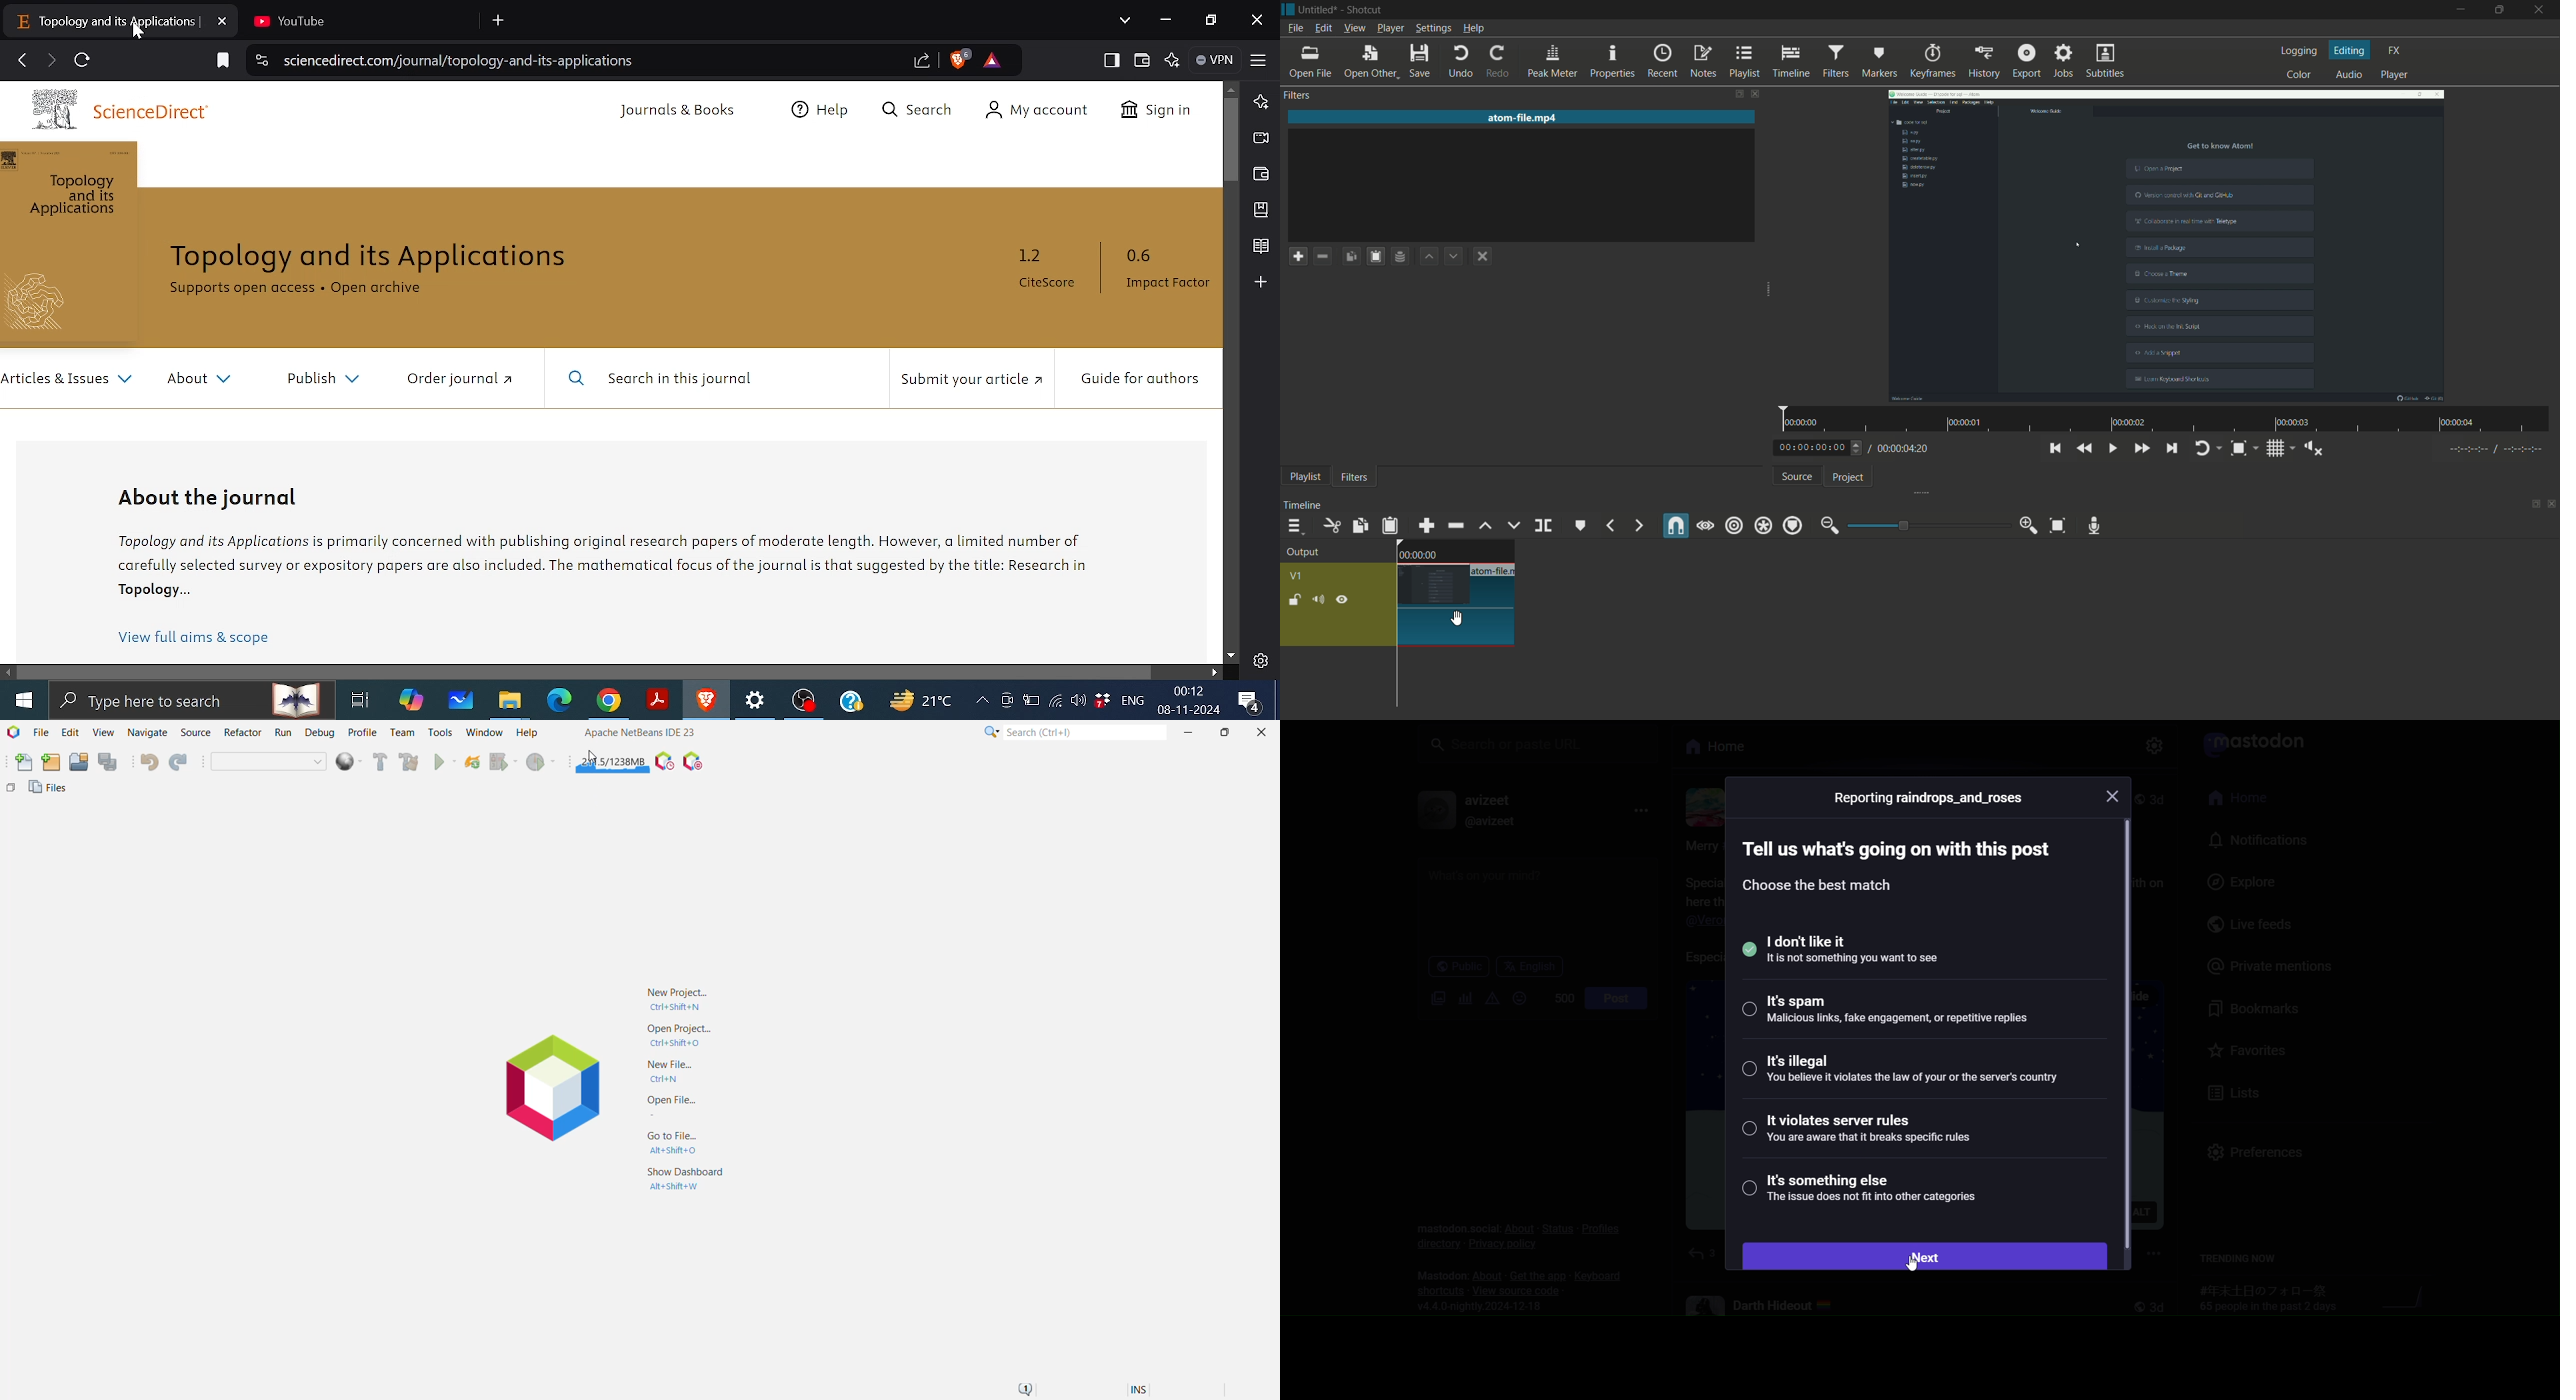 The image size is (2576, 1400). I want to click on save filter set, so click(1399, 257).